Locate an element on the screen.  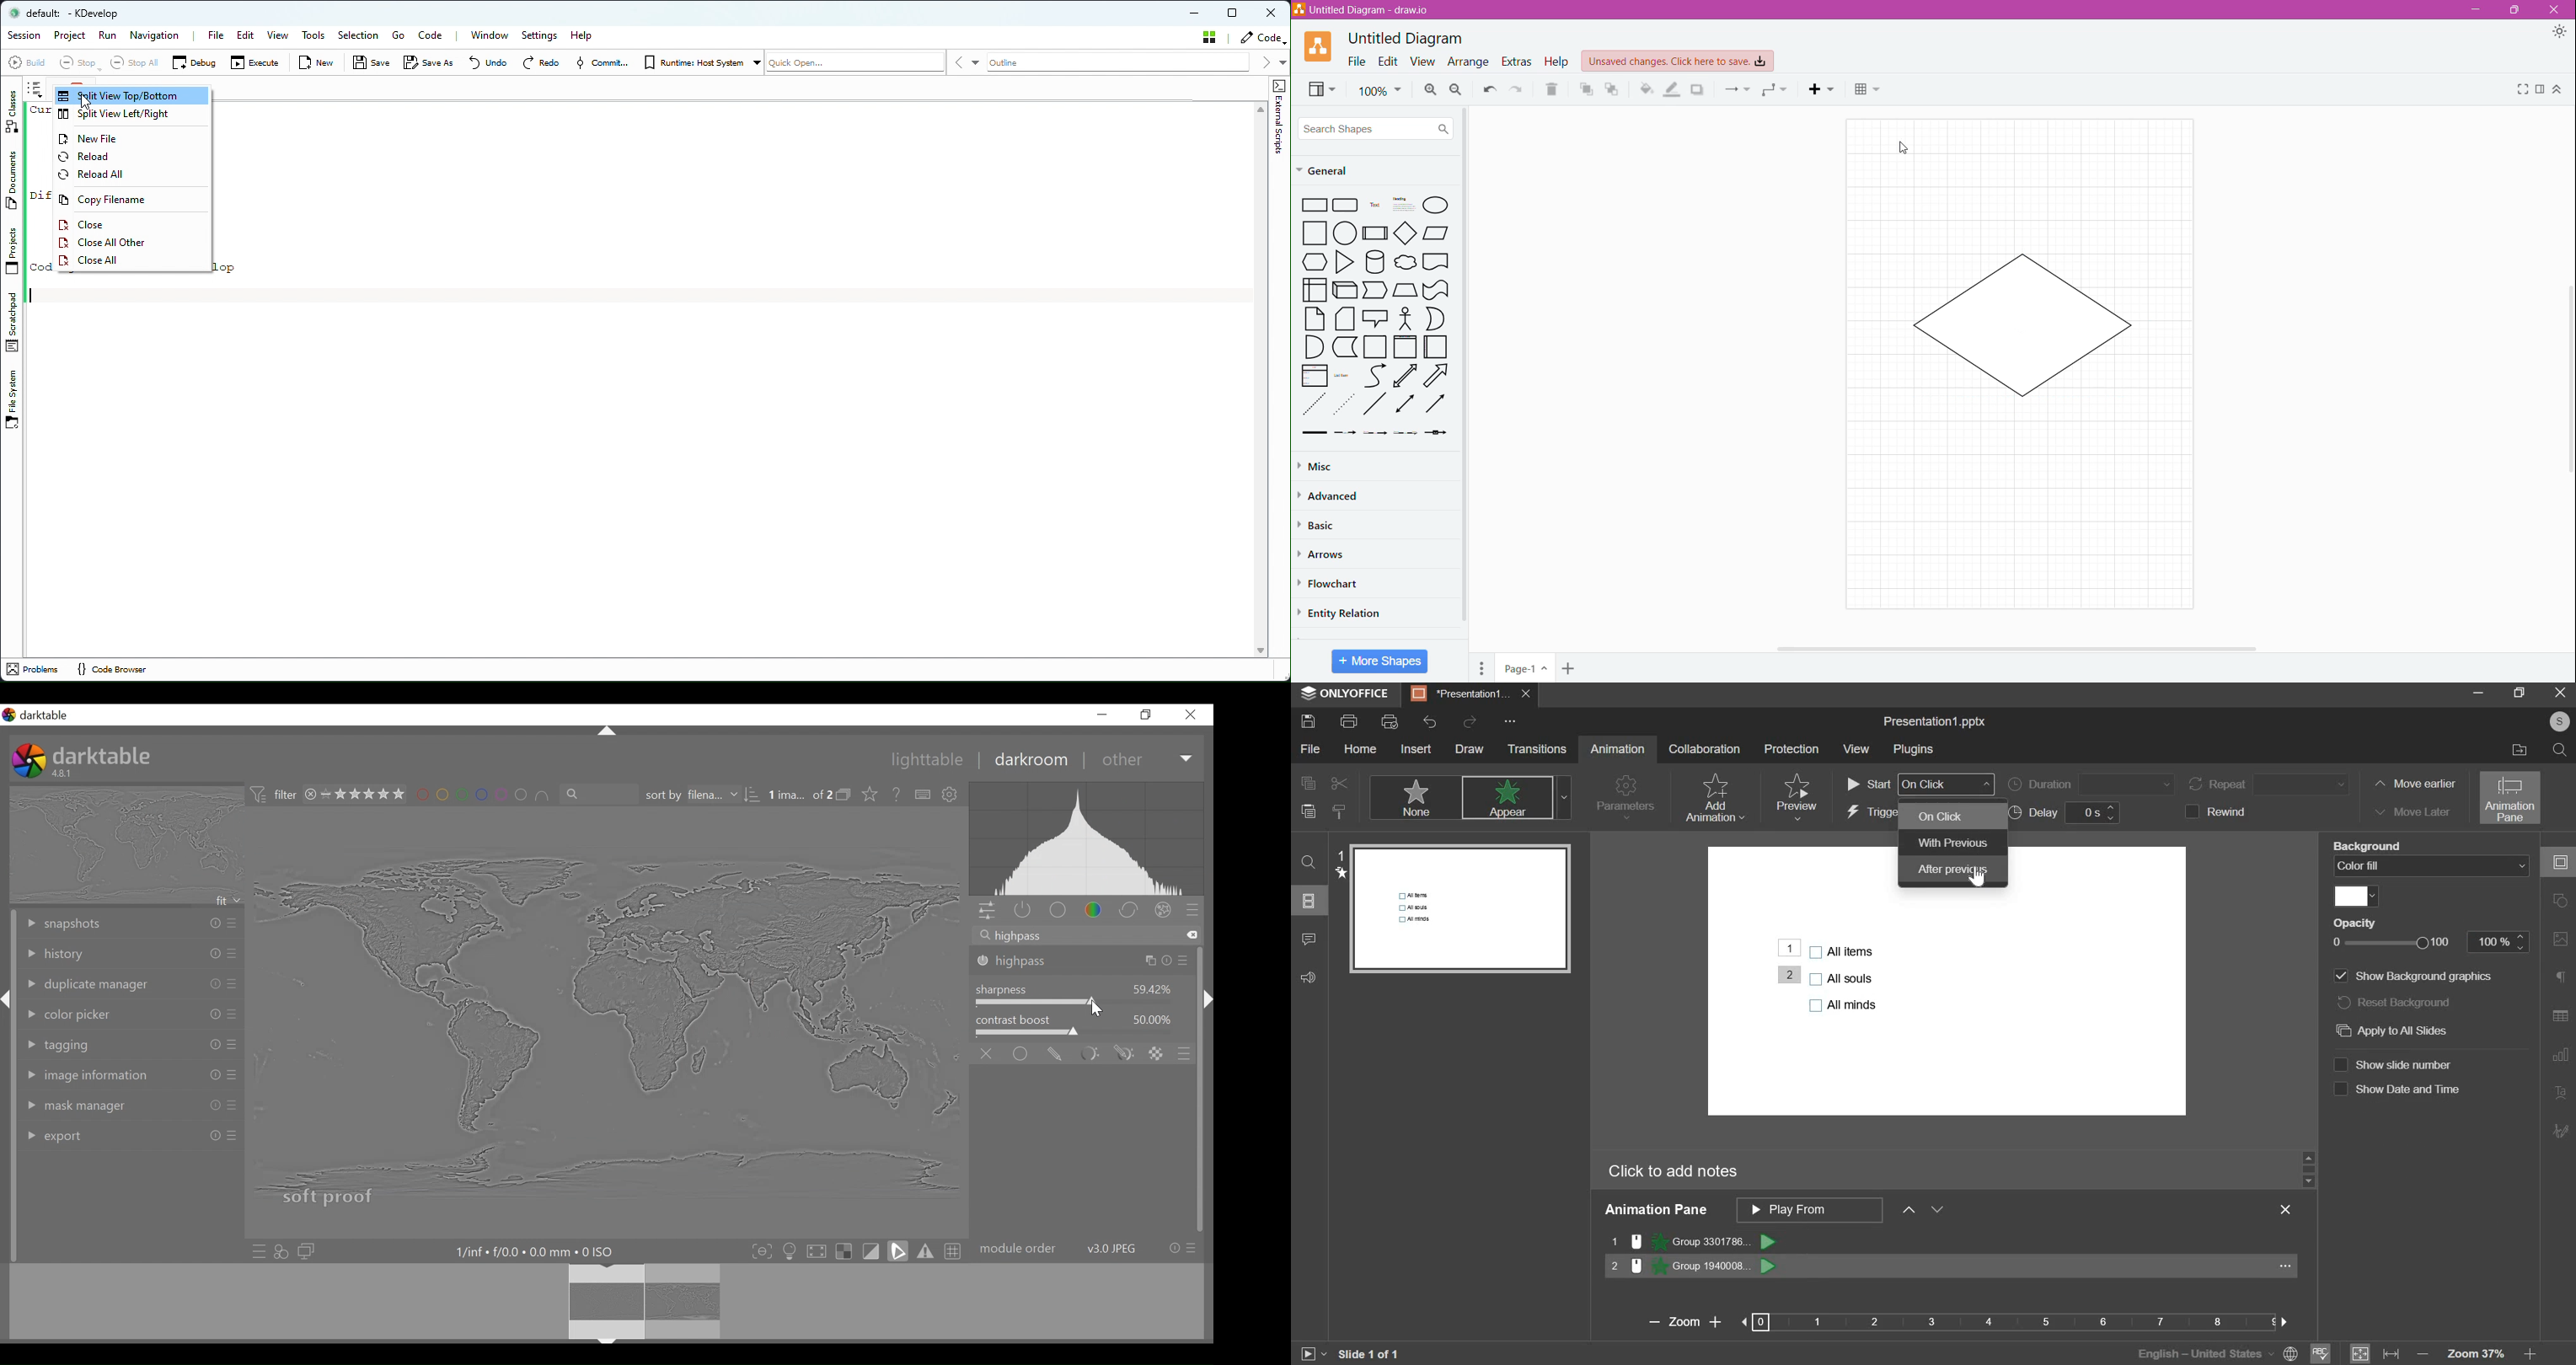
minimize is located at coordinates (1102, 714).